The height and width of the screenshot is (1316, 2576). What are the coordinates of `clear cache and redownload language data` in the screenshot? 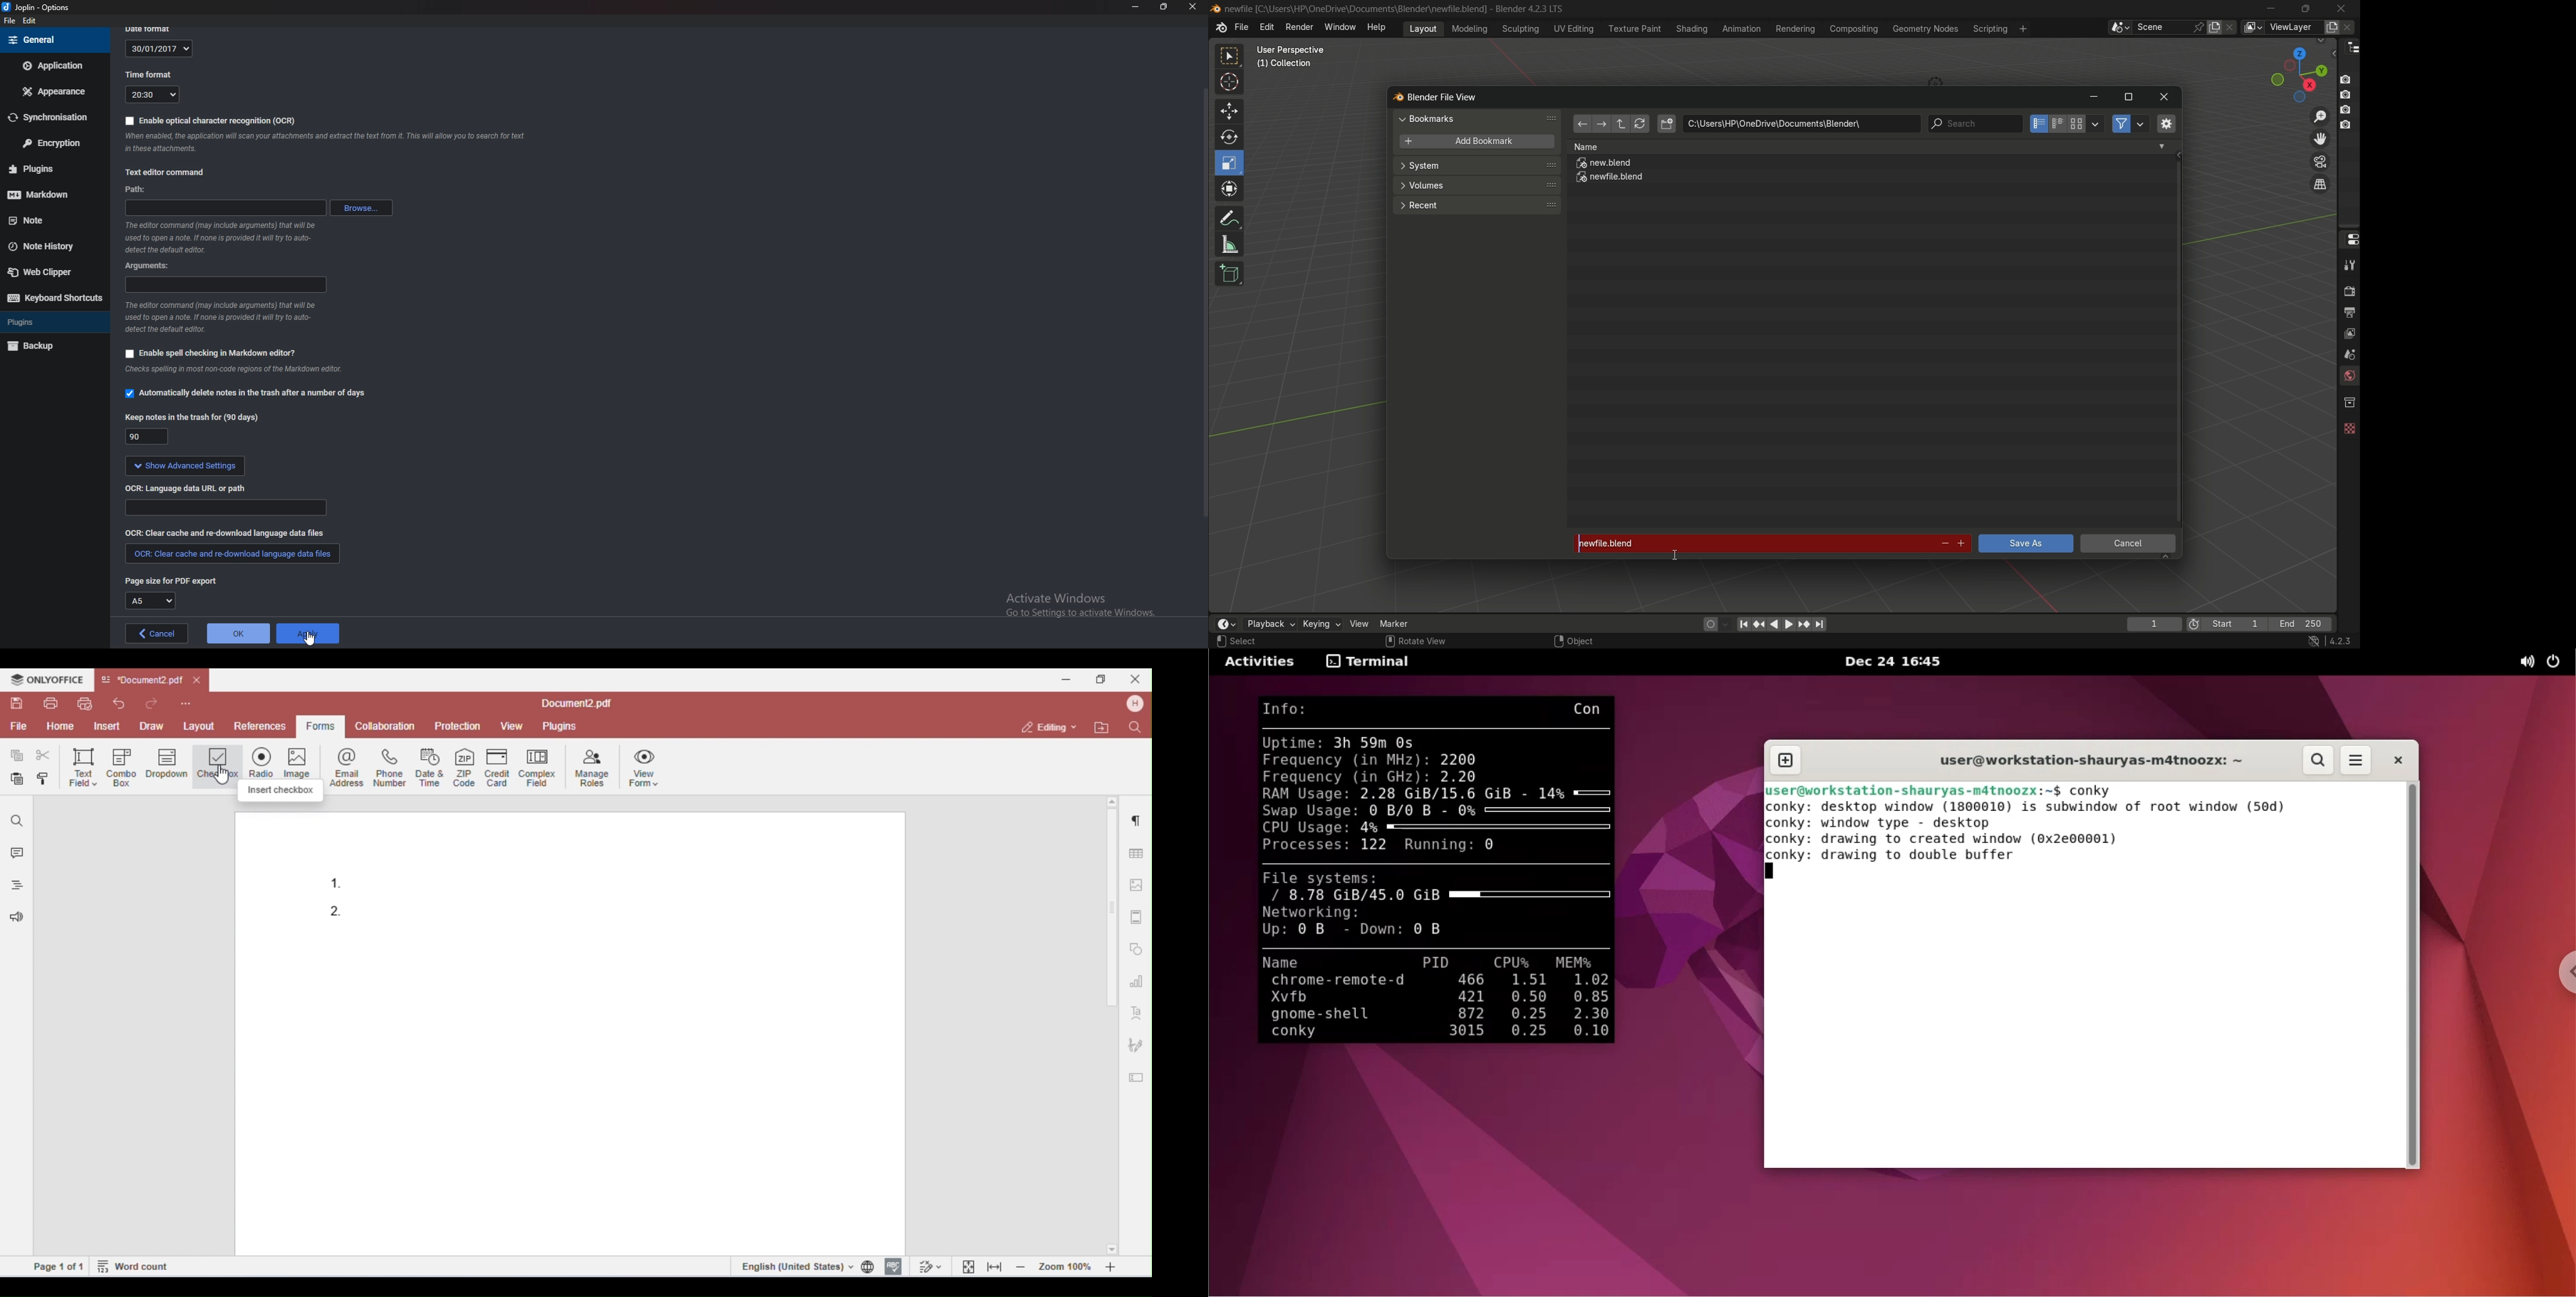 It's located at (223, 533).